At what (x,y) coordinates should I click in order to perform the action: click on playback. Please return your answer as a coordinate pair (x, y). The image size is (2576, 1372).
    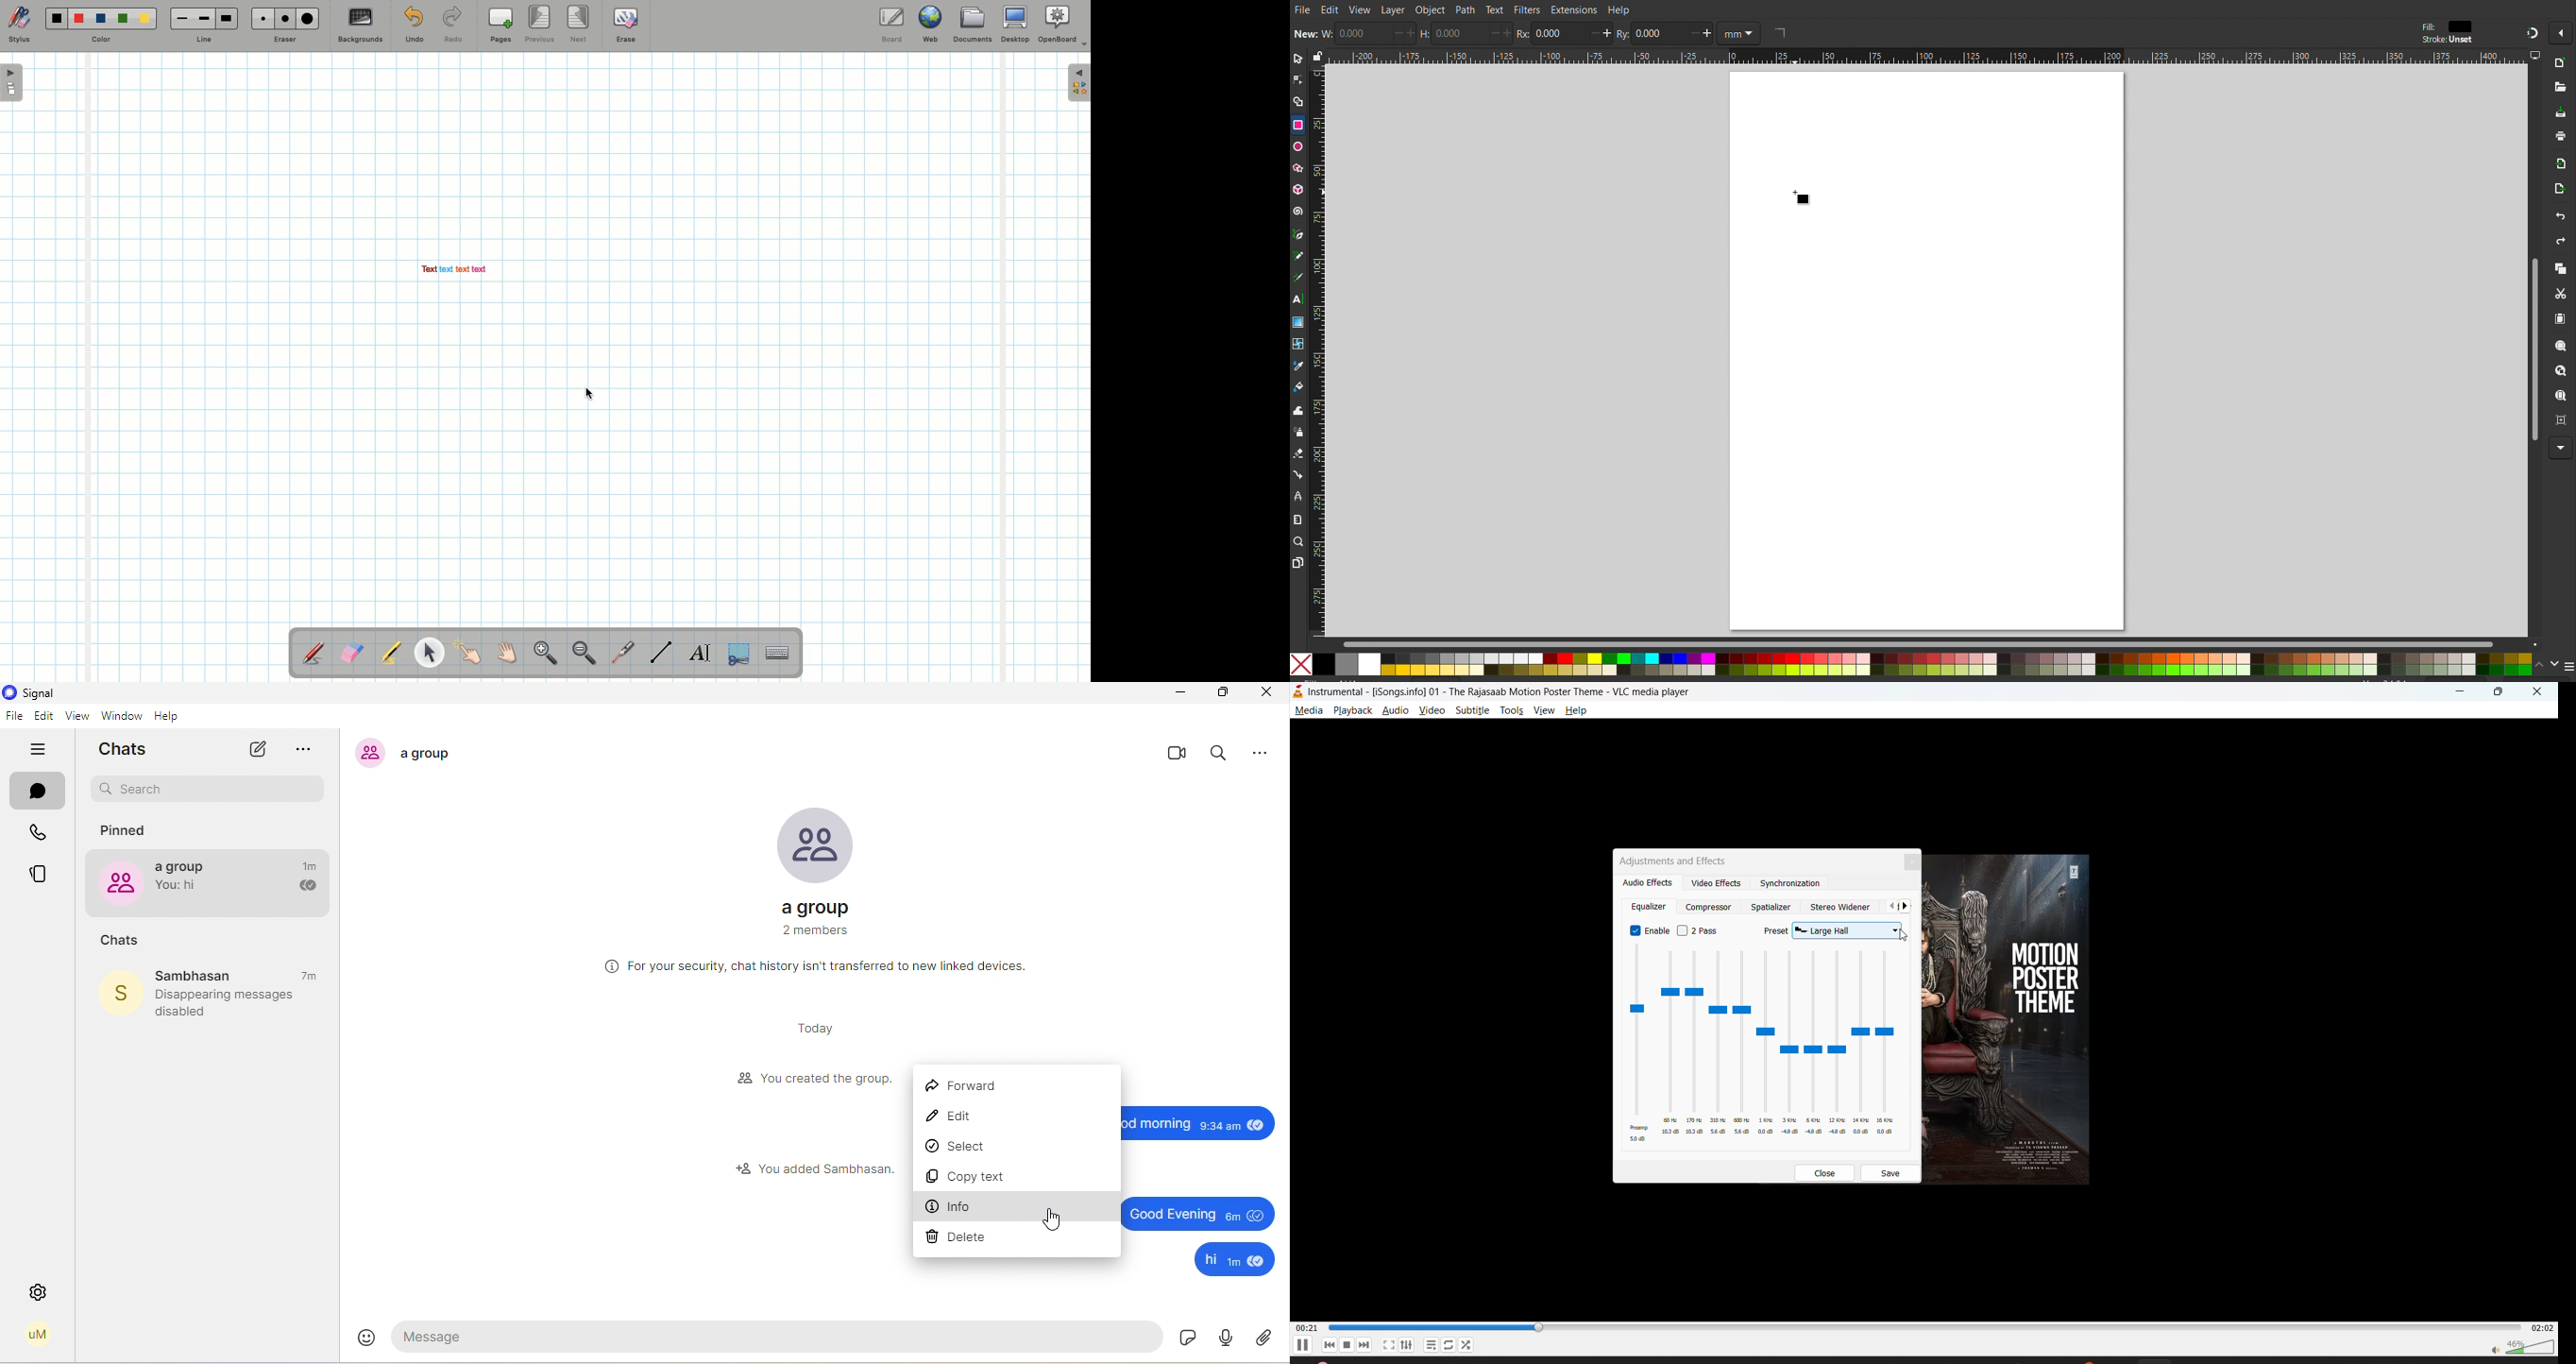
    Looking at the image, I should click on (1355, 711).